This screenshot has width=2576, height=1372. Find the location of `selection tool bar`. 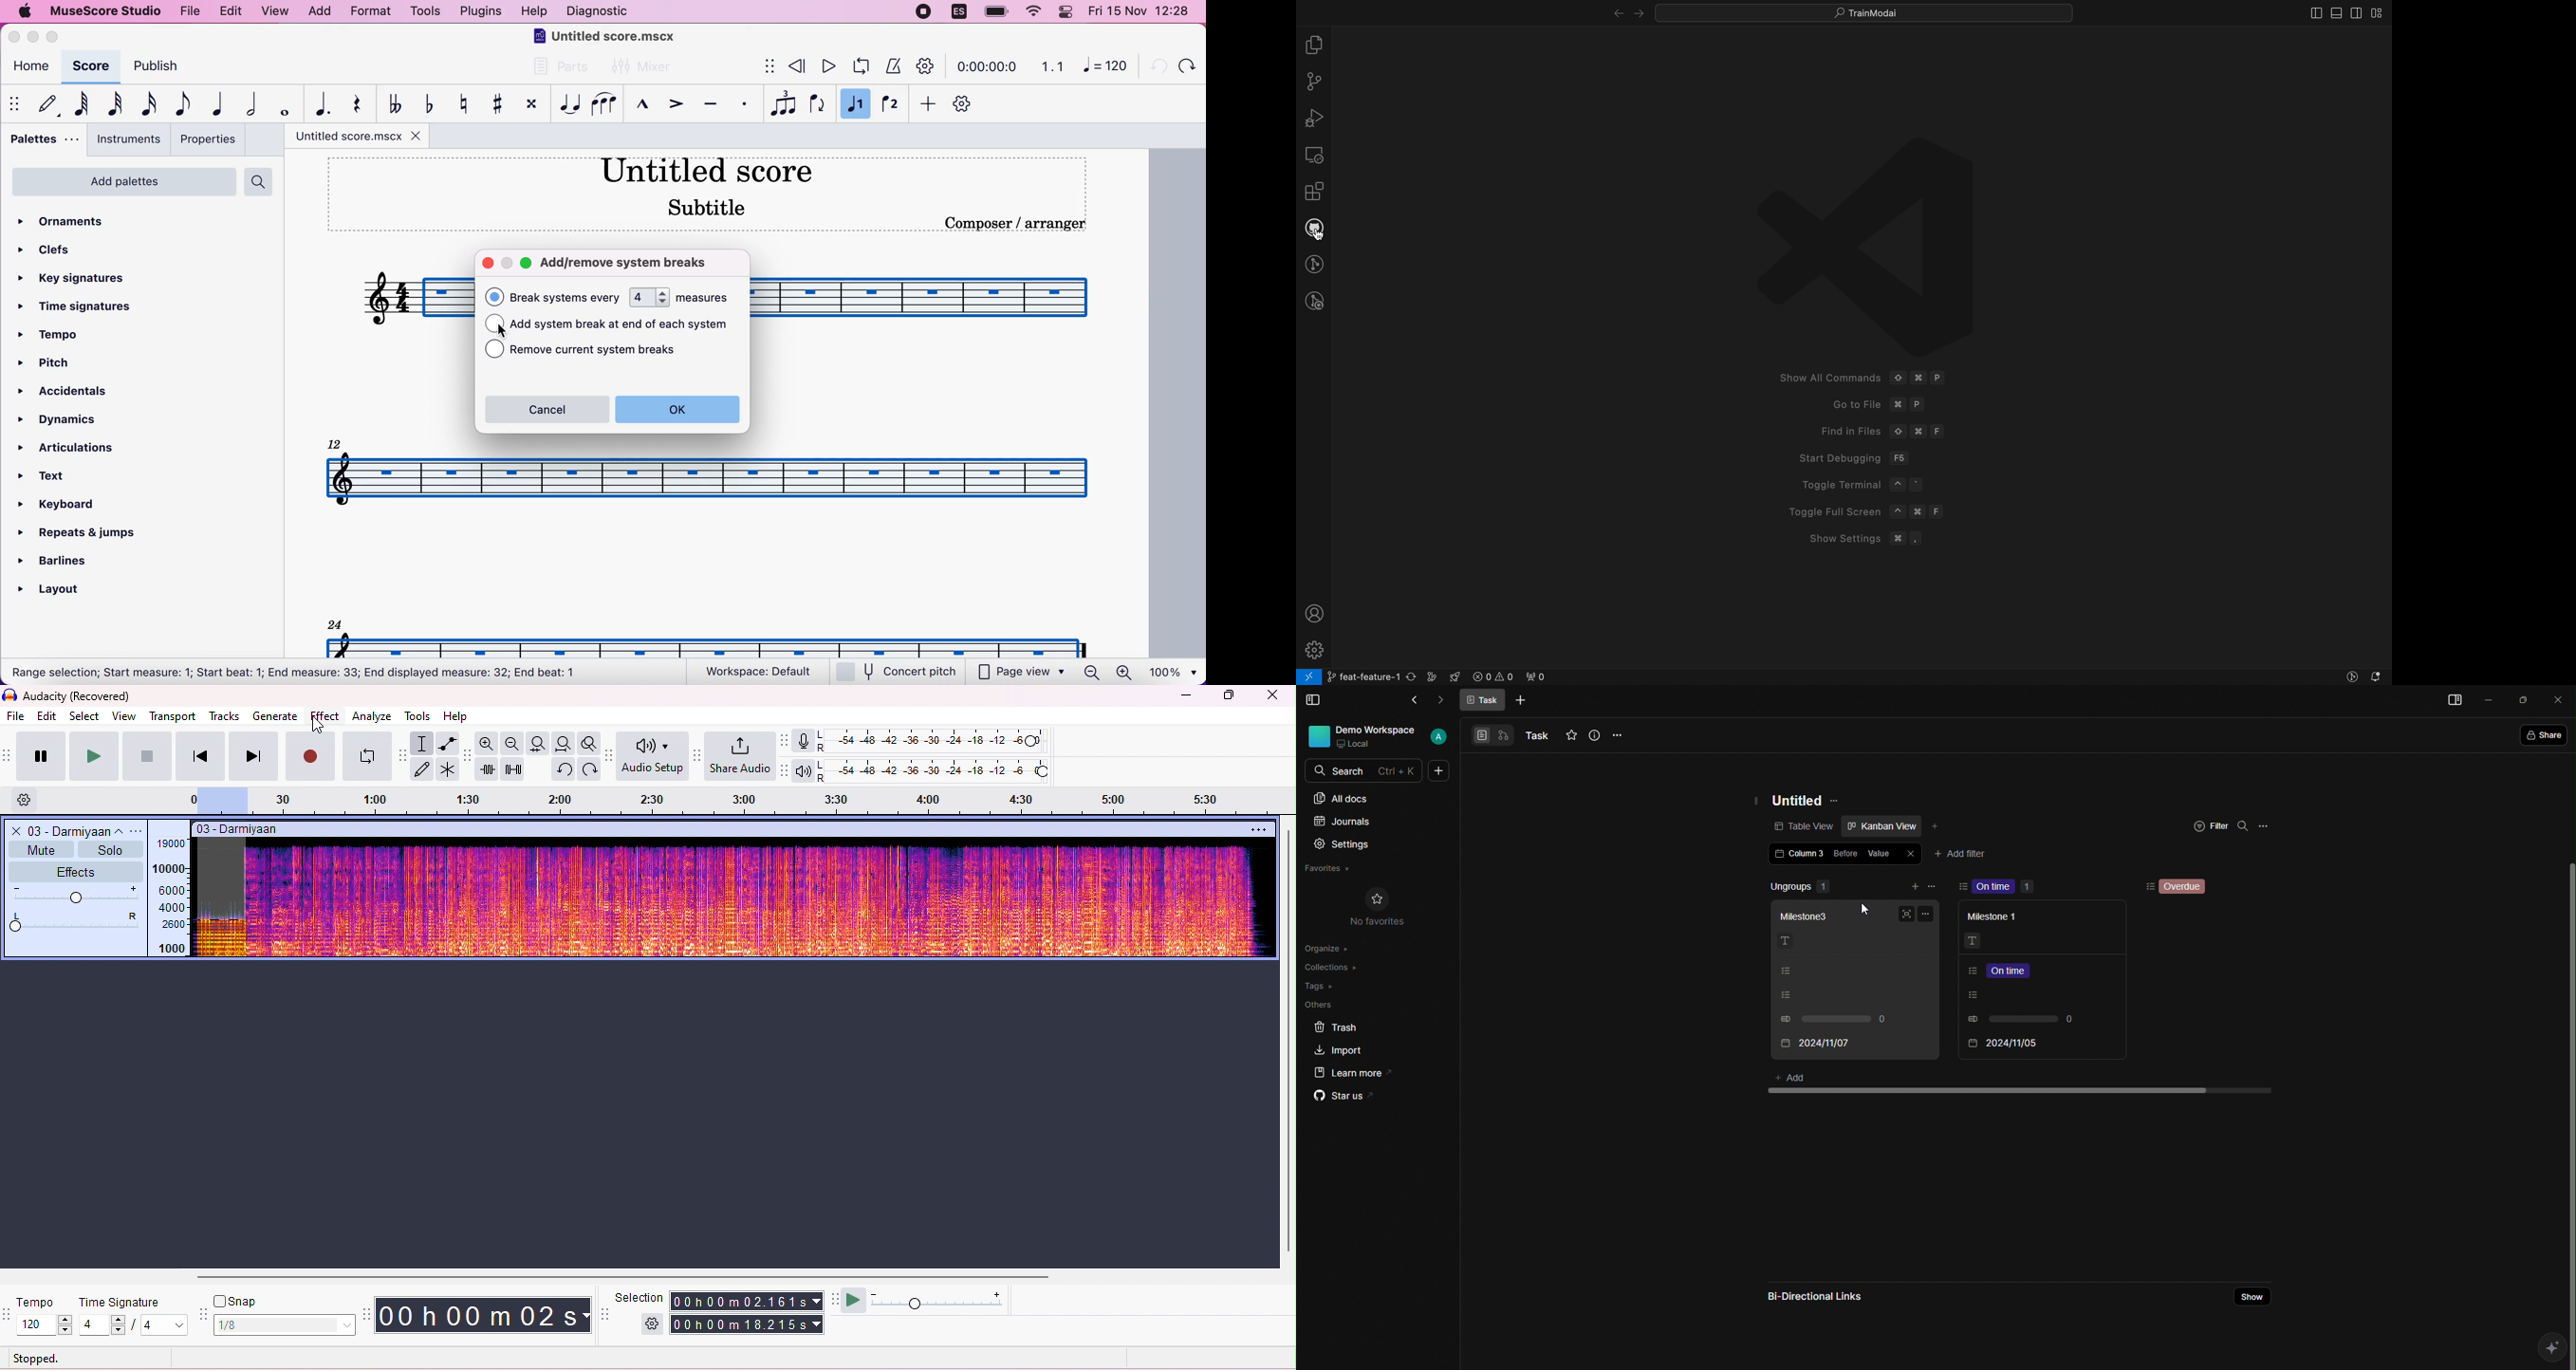

selection tool bar is located at coordinates (605, 1314).